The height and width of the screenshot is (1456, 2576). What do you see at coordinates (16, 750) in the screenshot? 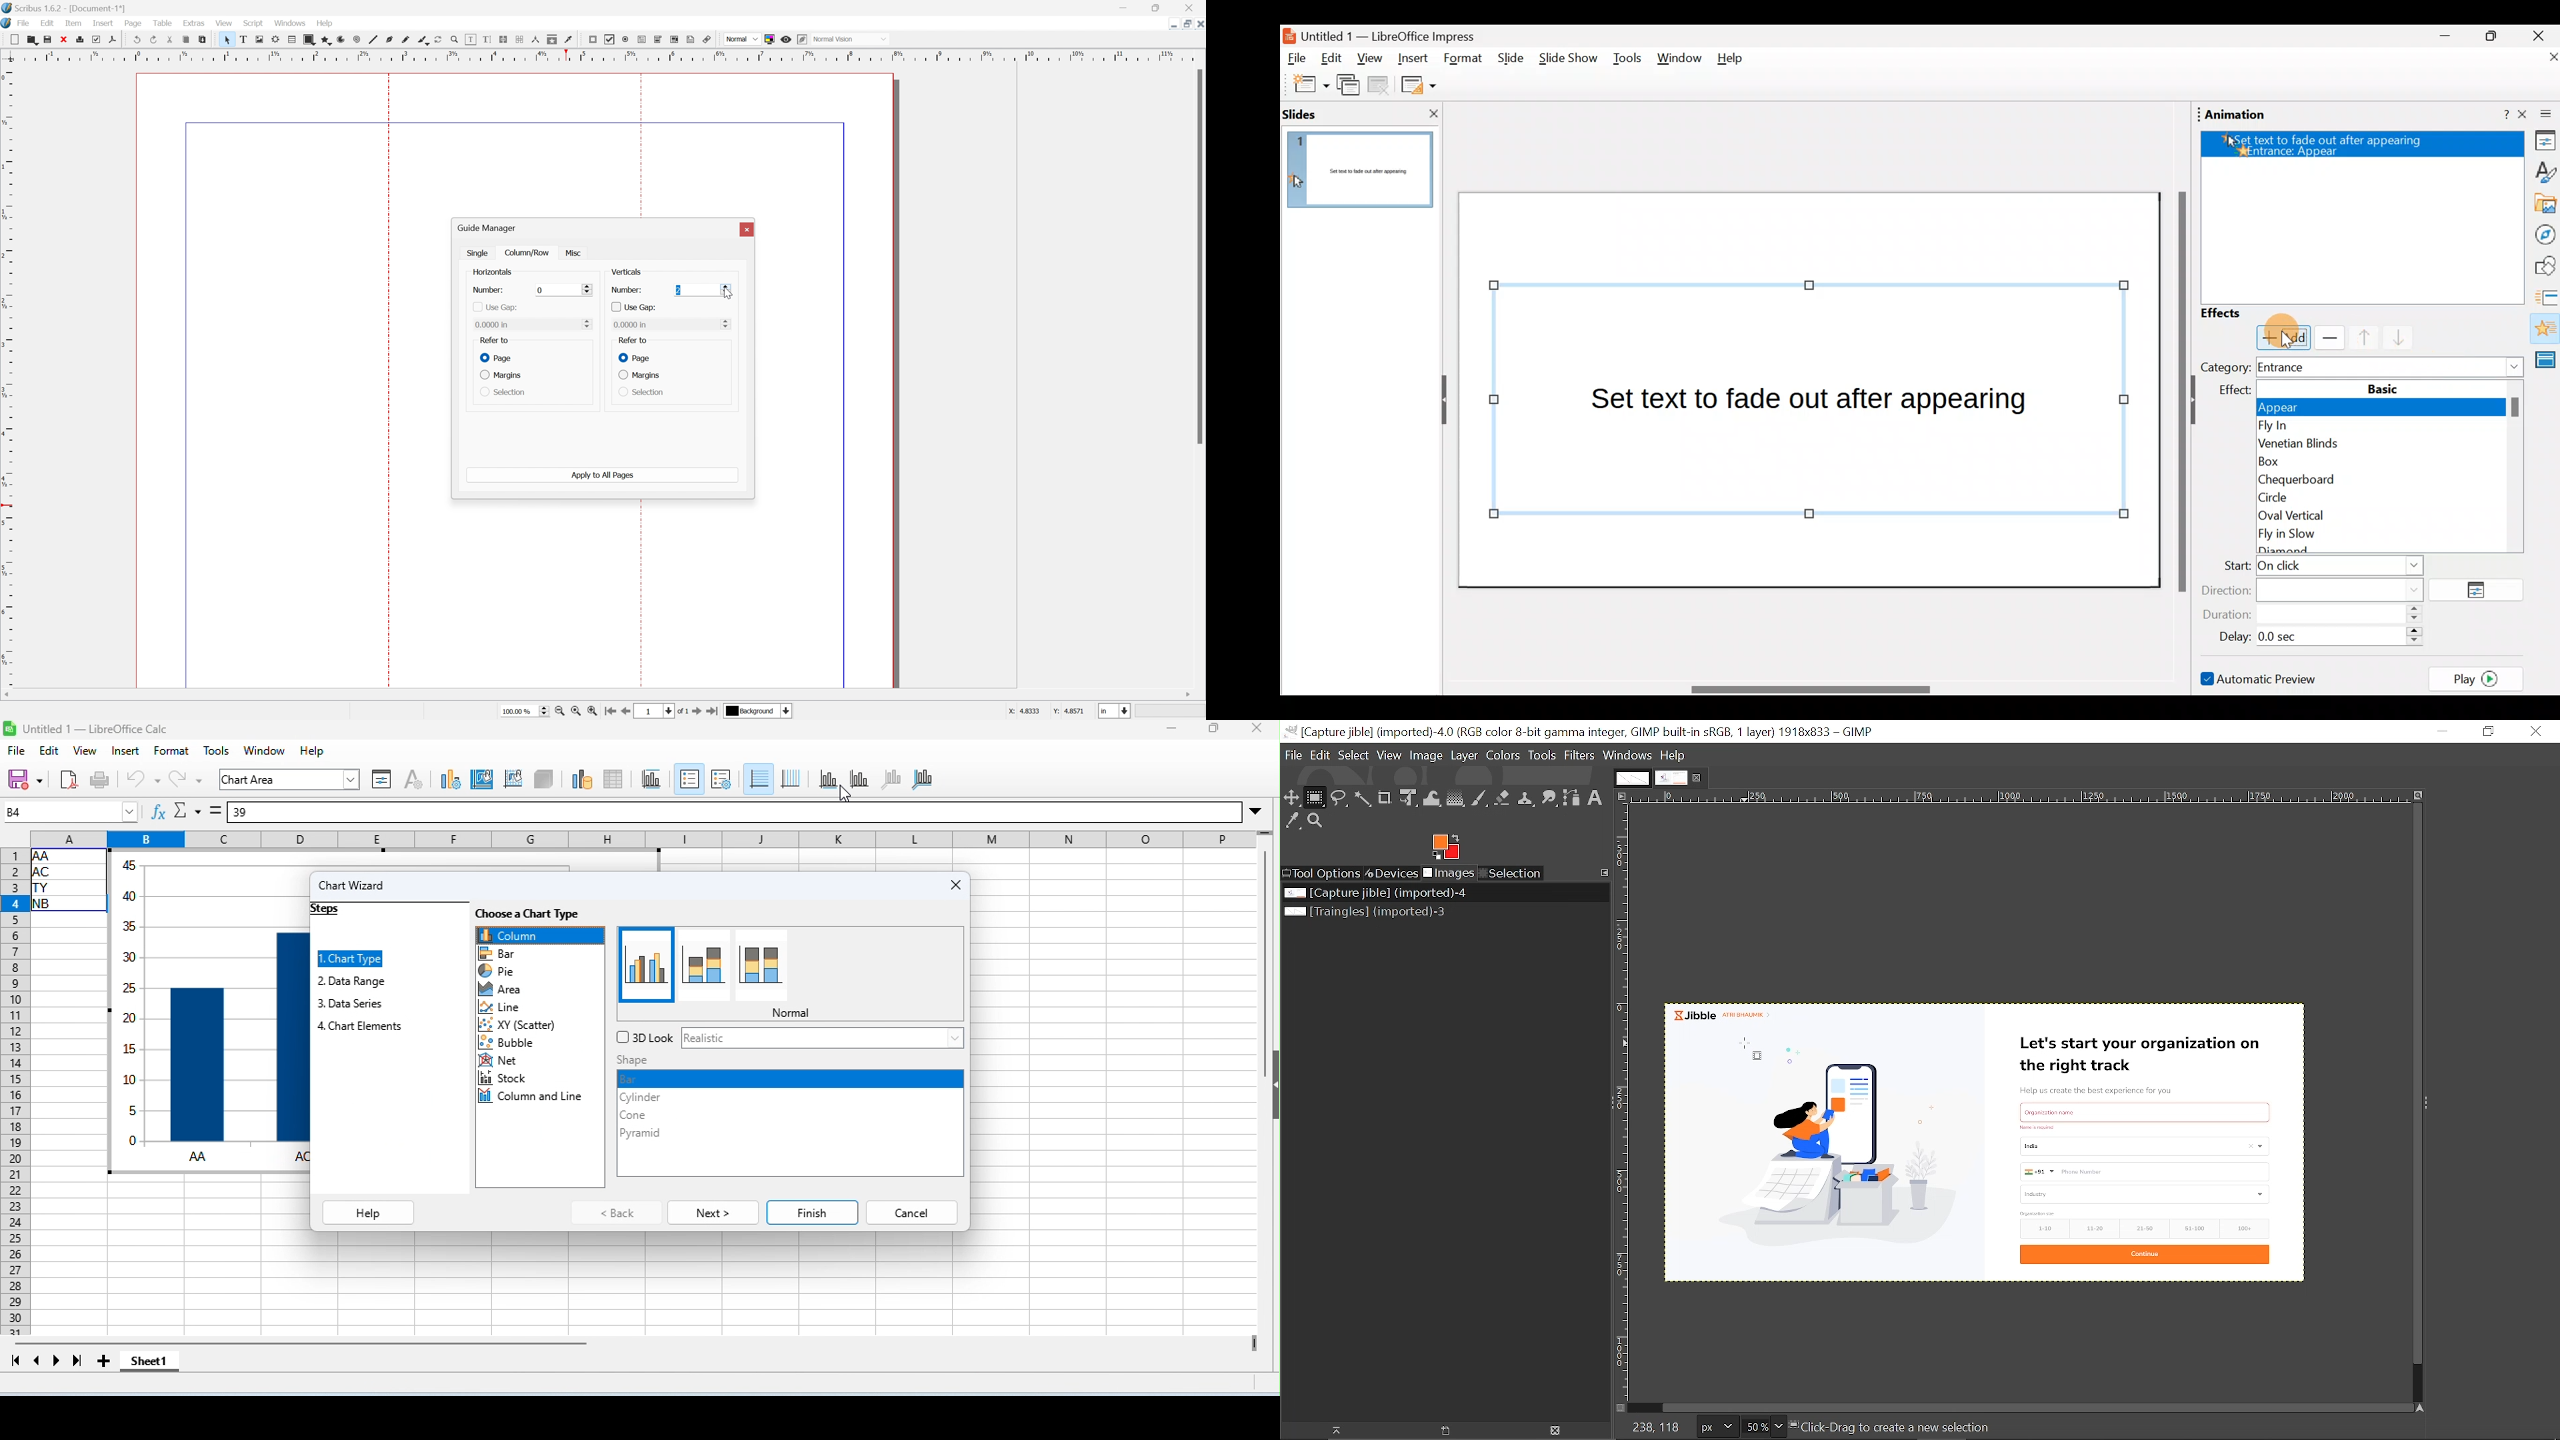
I see `file` at bounding box center [16, 750].